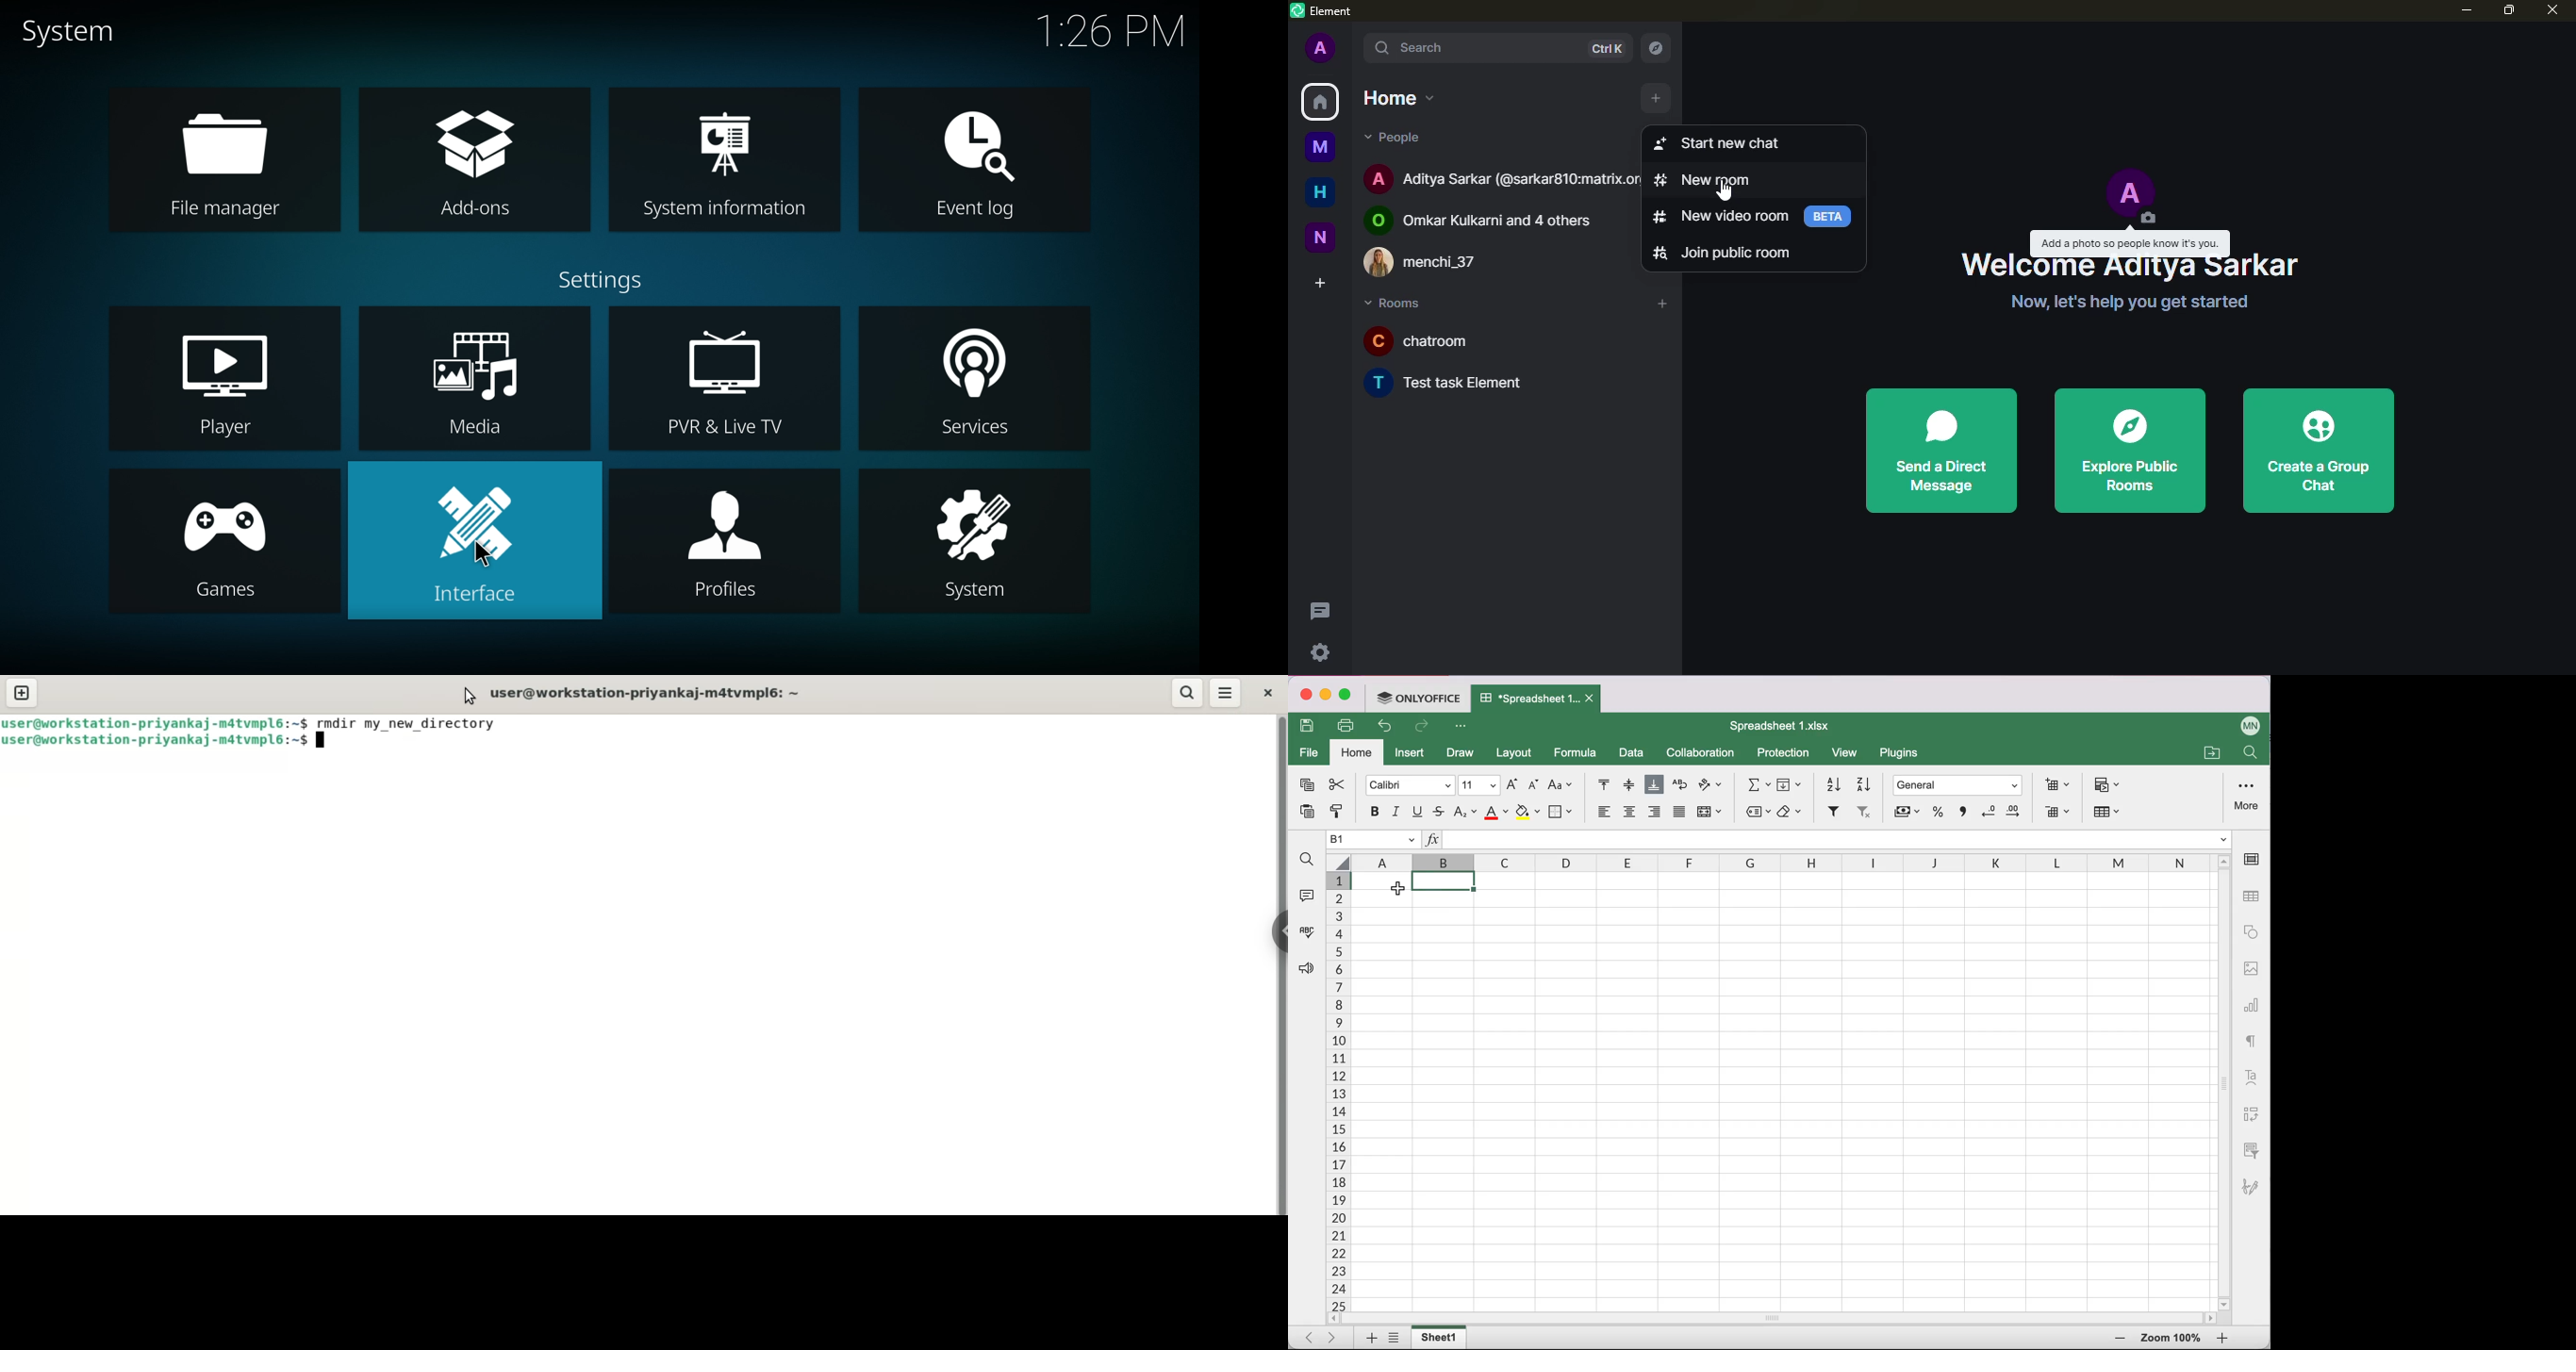  What do you see at coordinates (226, 541) in the screenshot?
I see `games` at bounding box center [226, 541].